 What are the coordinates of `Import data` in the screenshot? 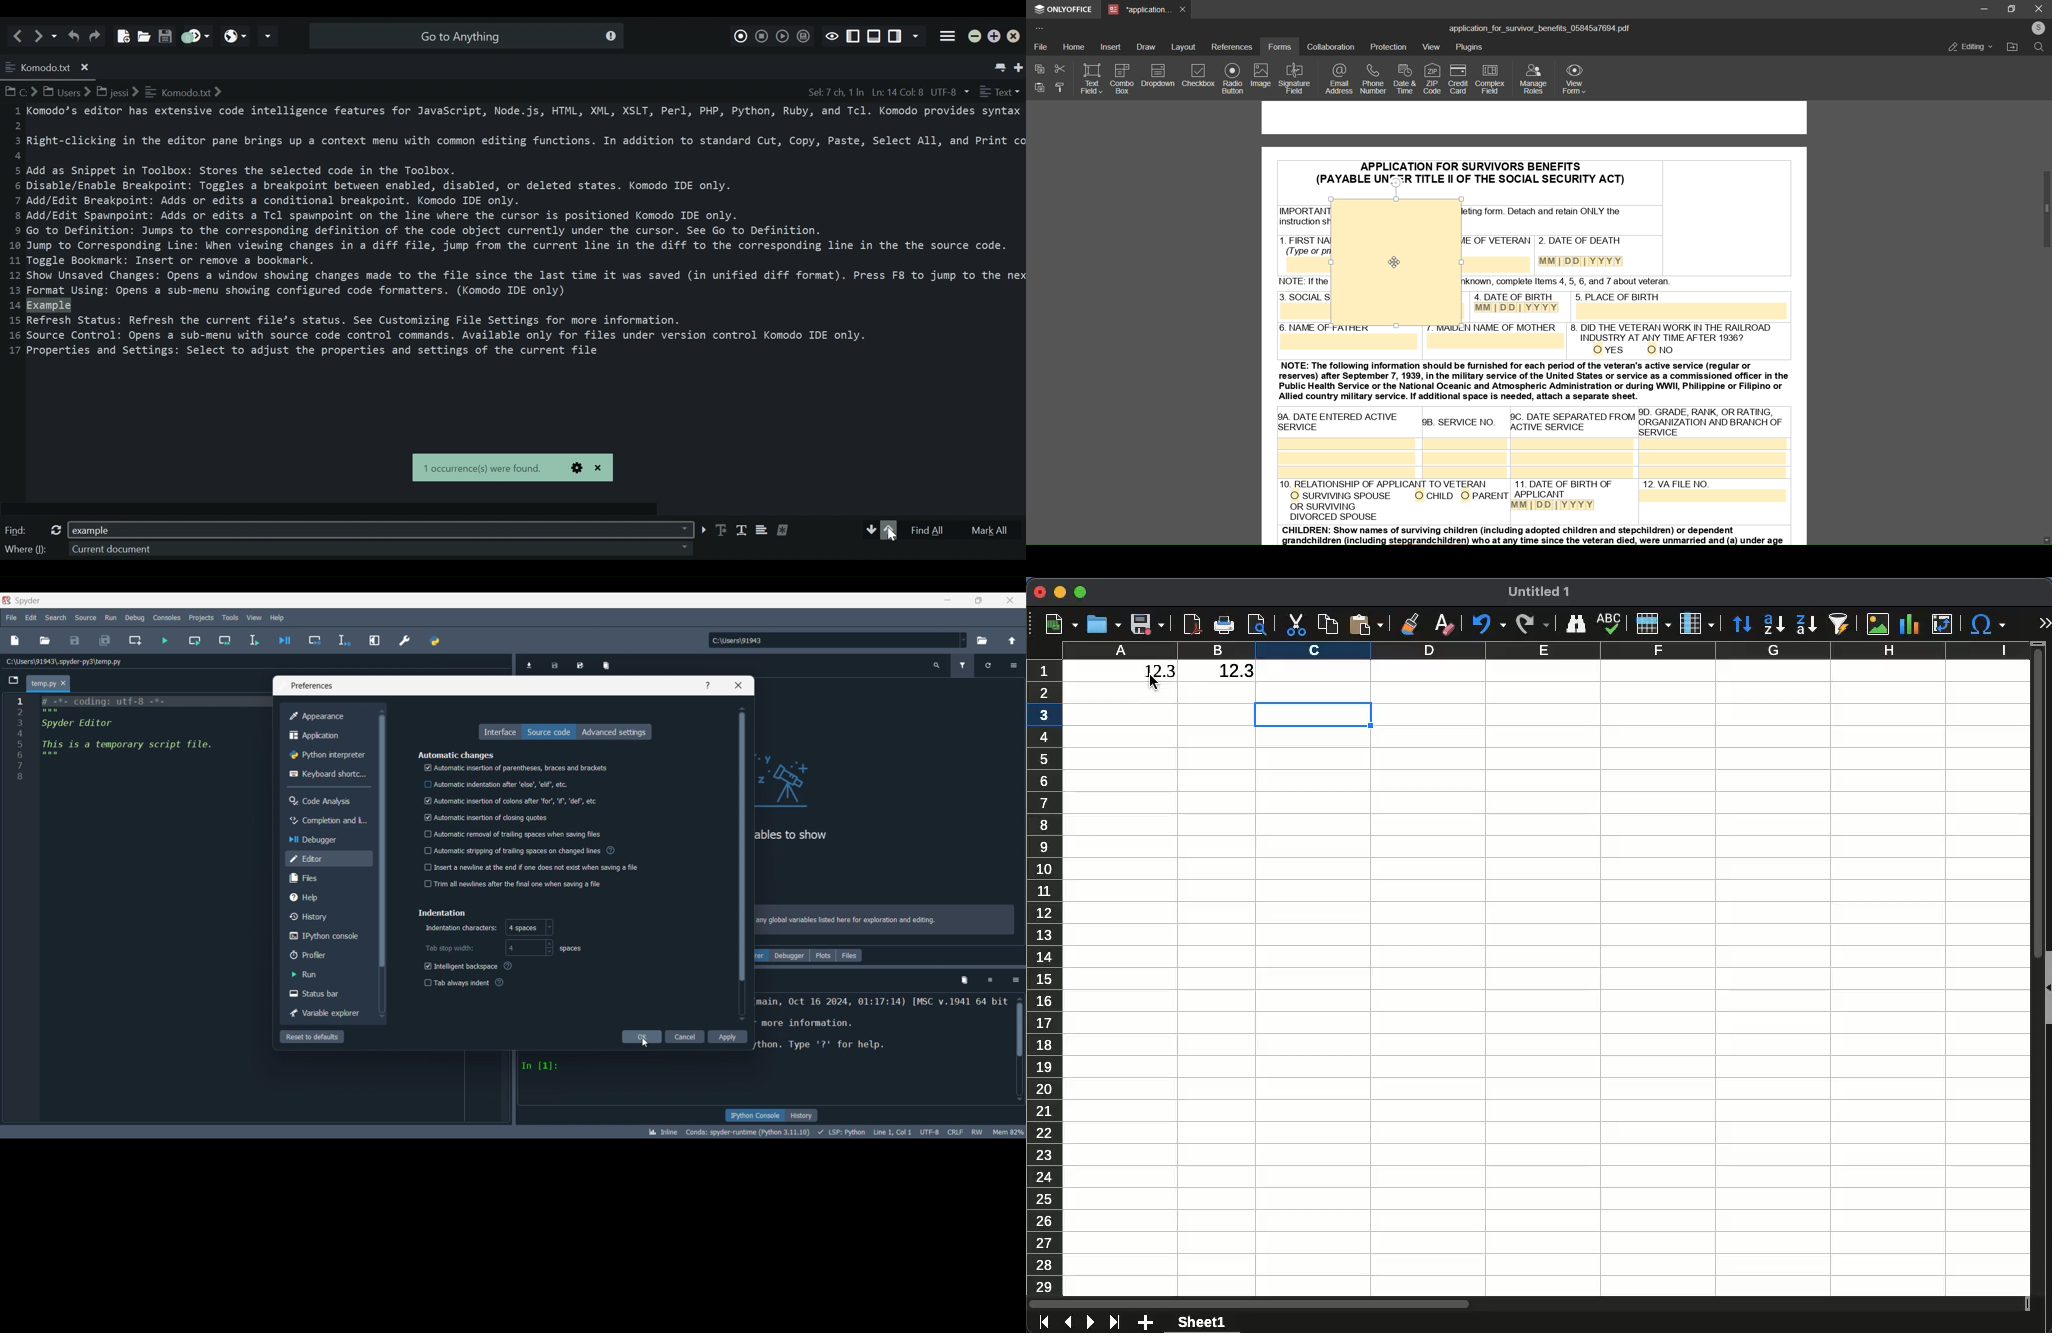 It's located at (529, 664).